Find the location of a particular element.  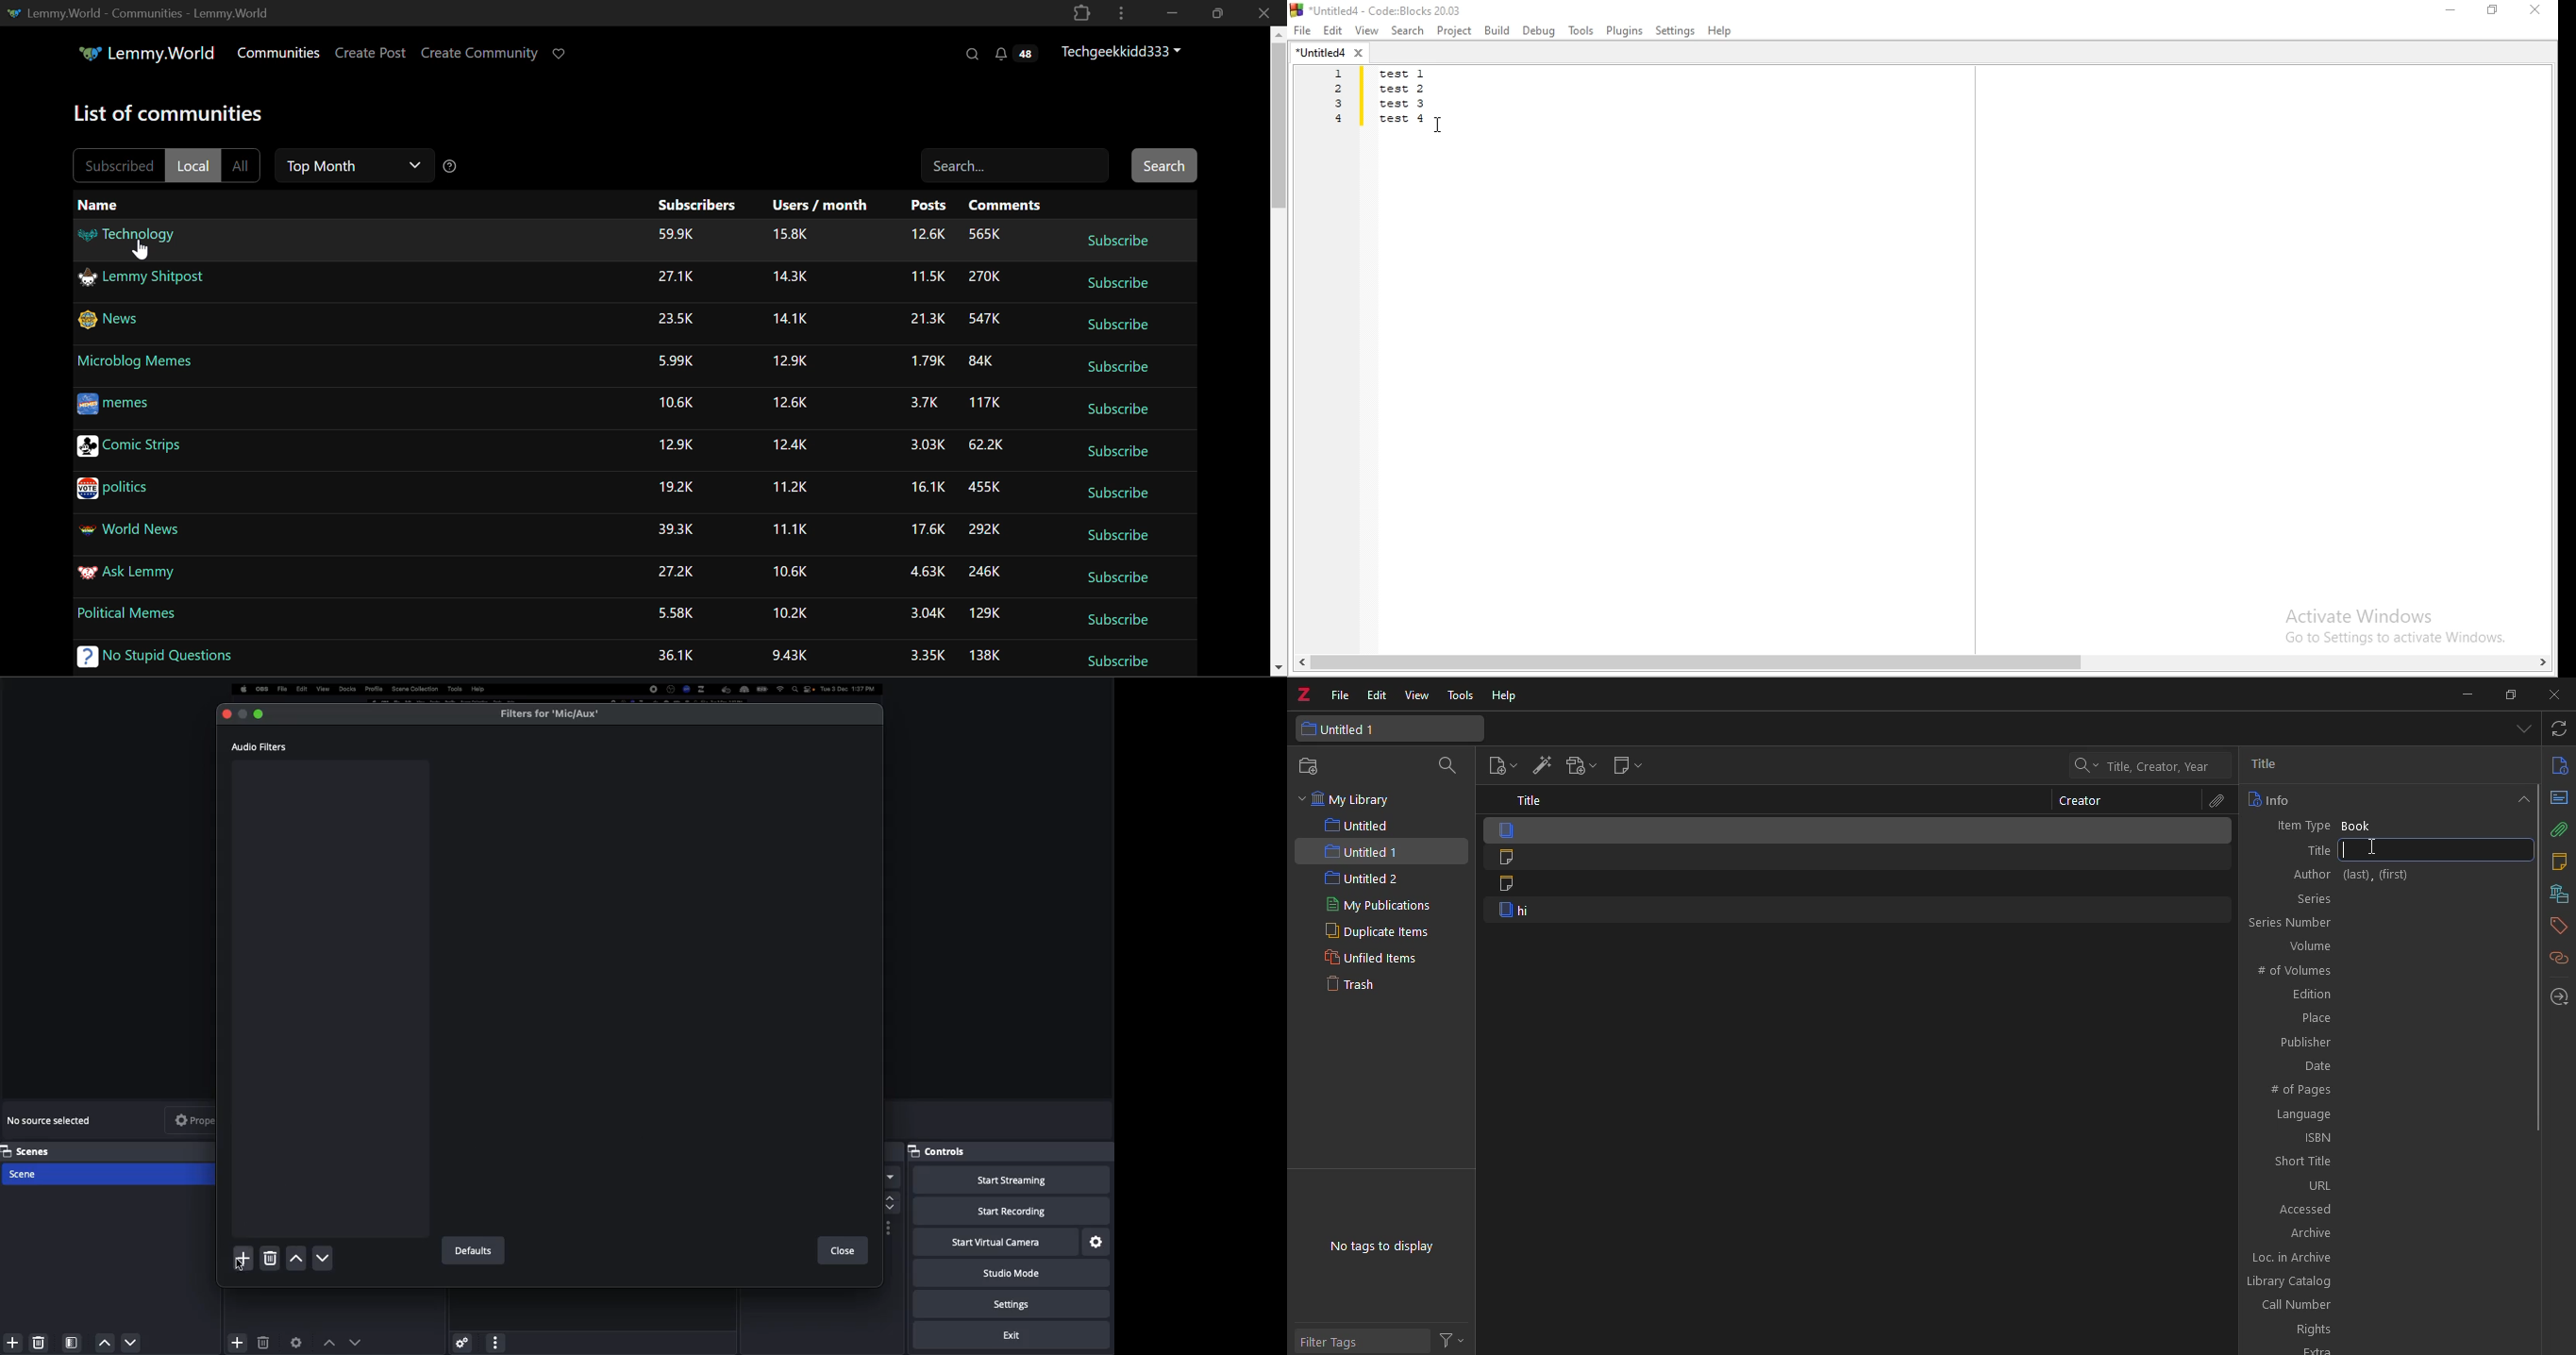

Exit is located at coordinates (1014, 1336).